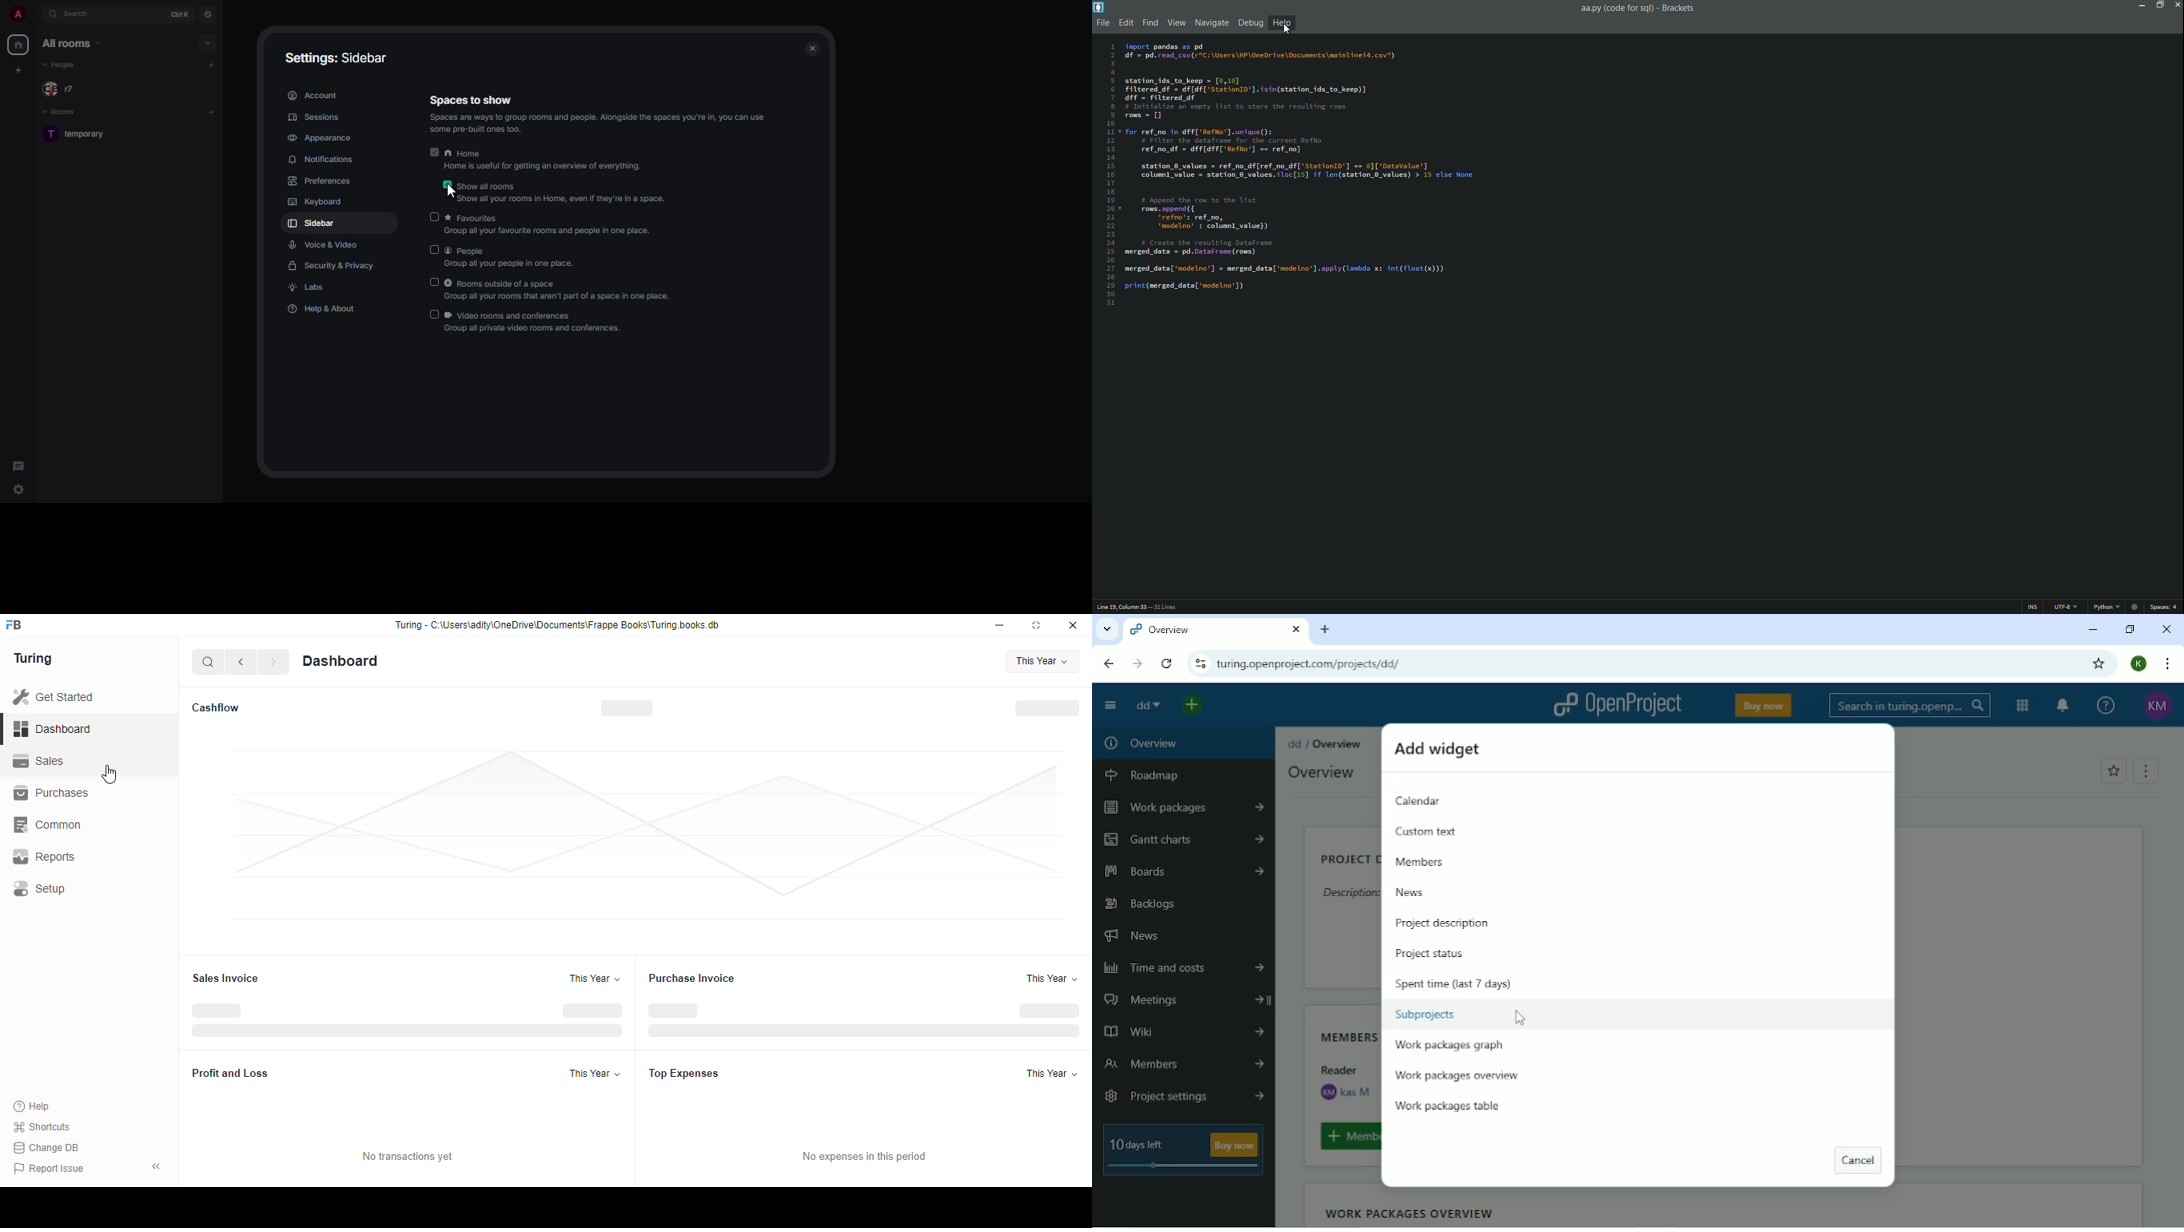  What do you see at coordinates (601, 124) in the screenshot?
I see `info` at bounding box center [601, 124].